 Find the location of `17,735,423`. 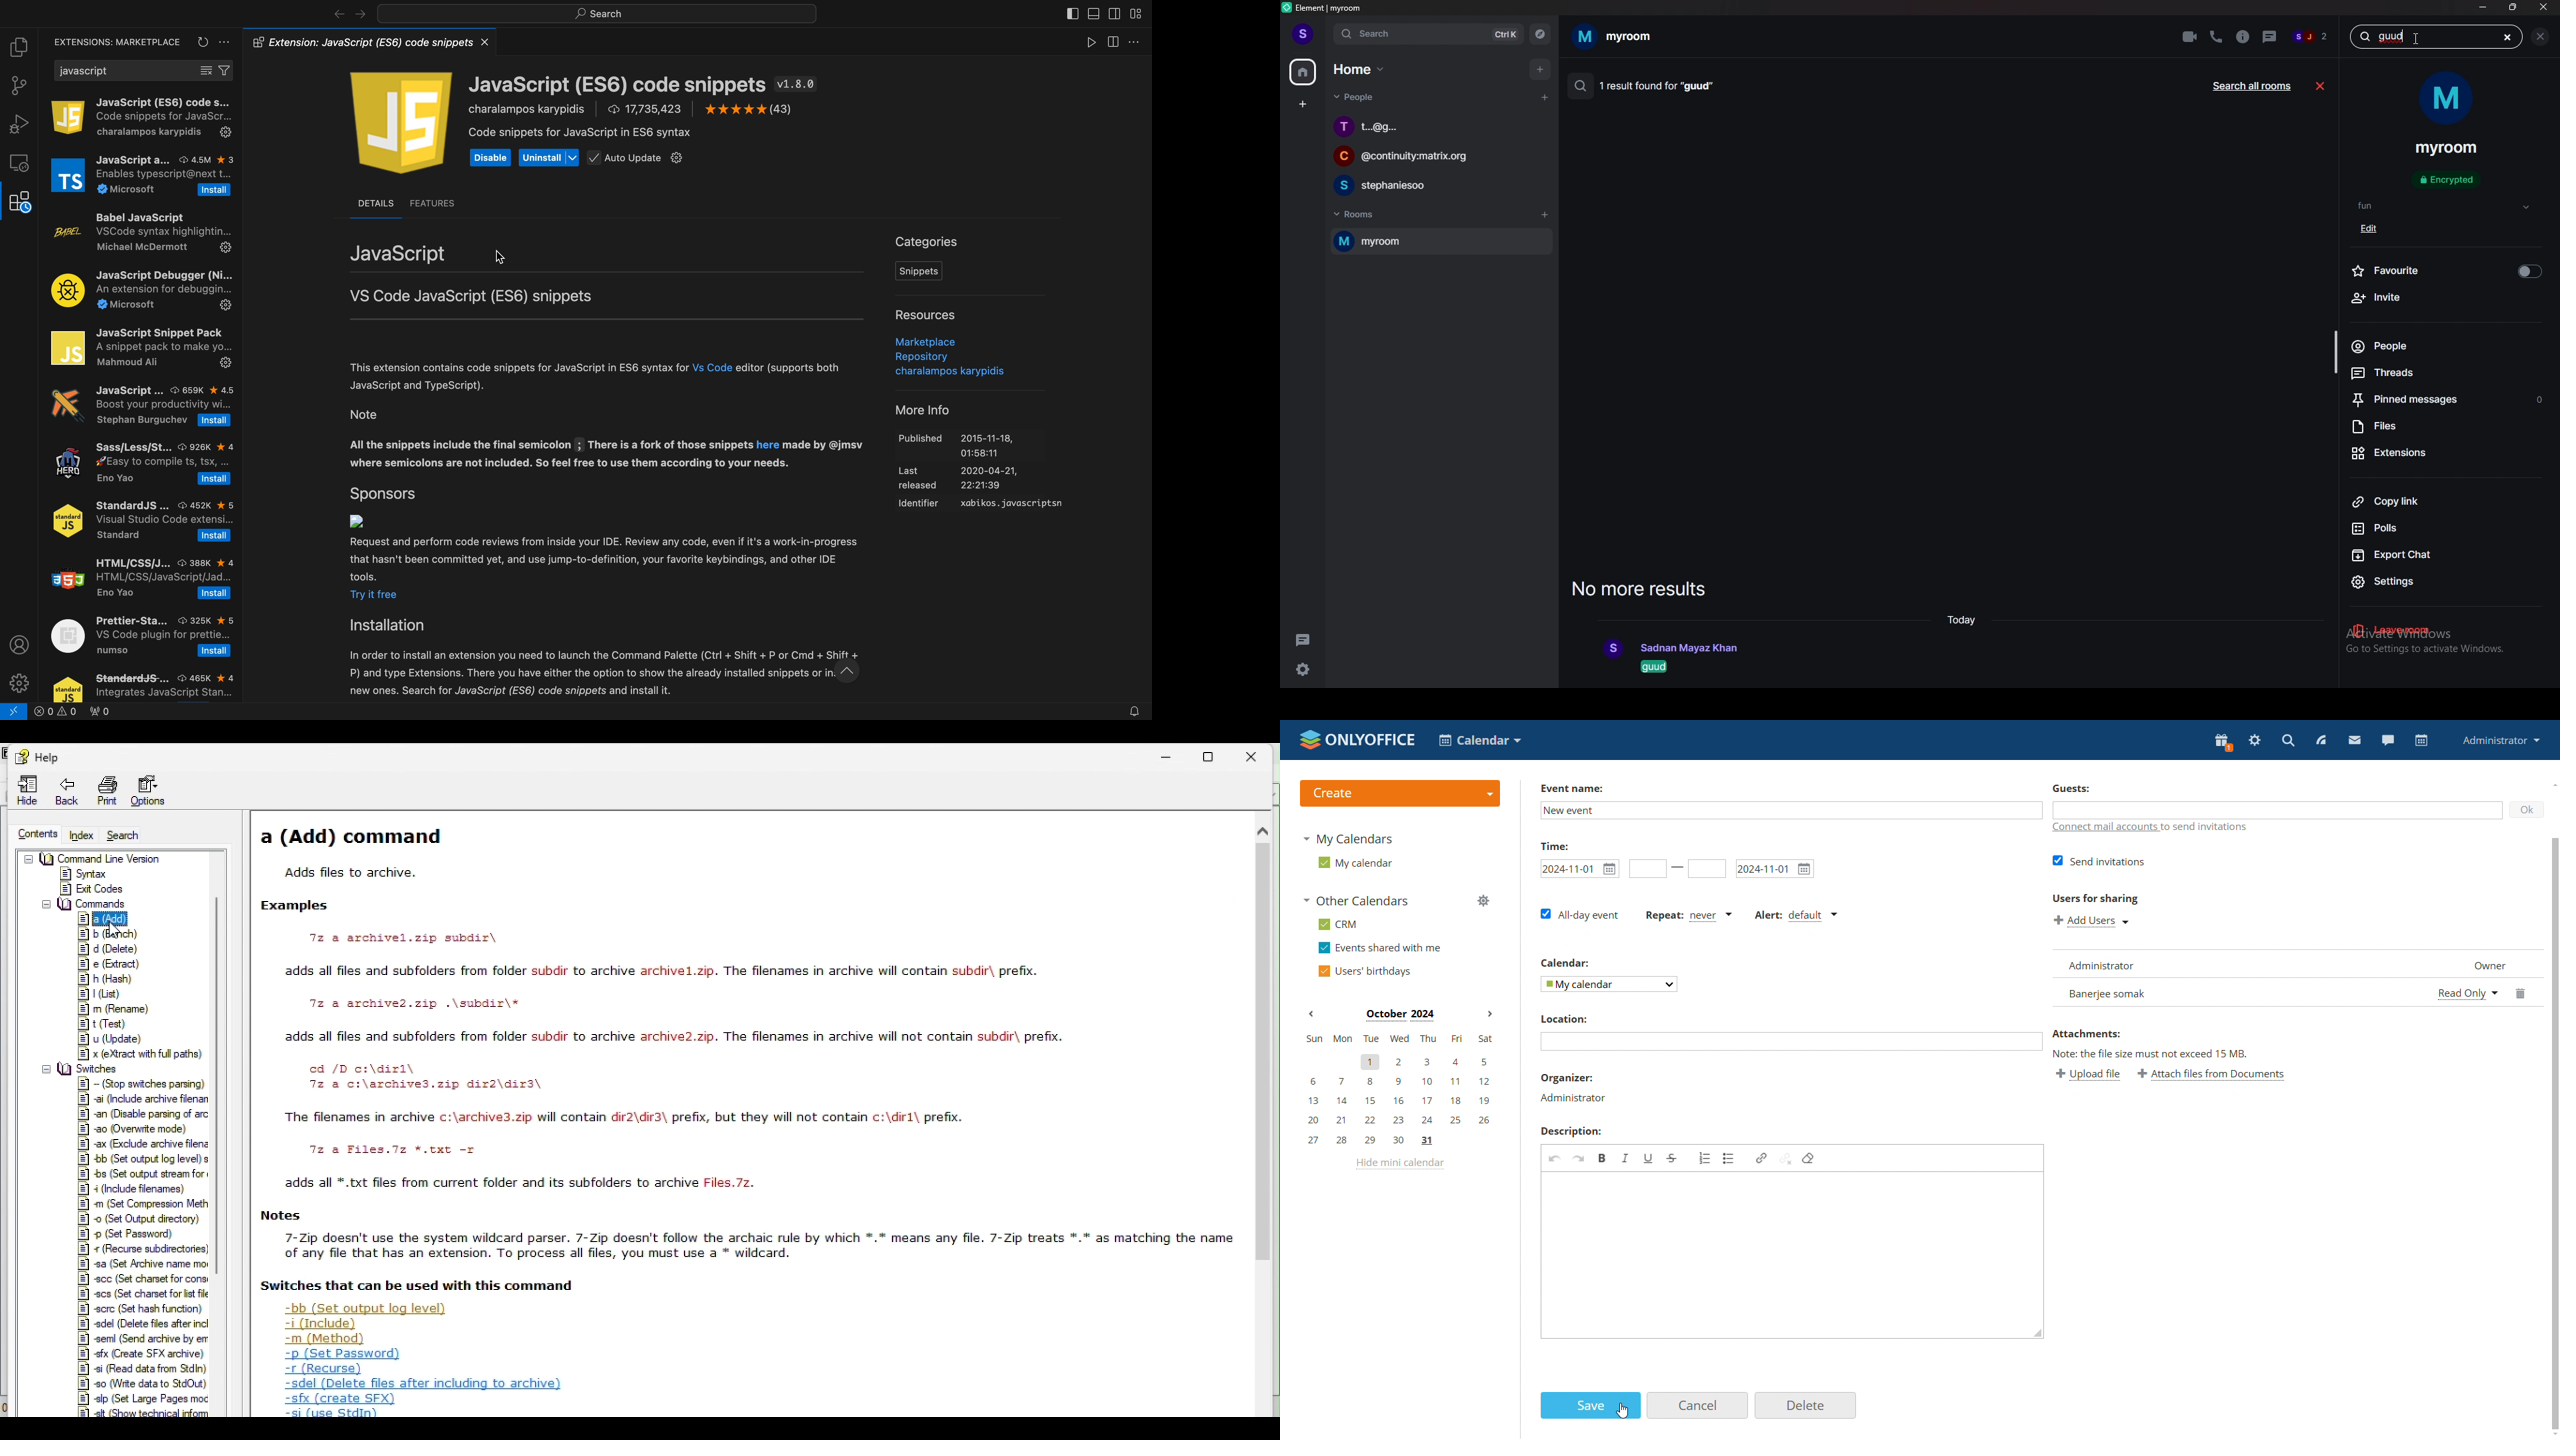

17,735,423 is located at coordinates (645, 109).